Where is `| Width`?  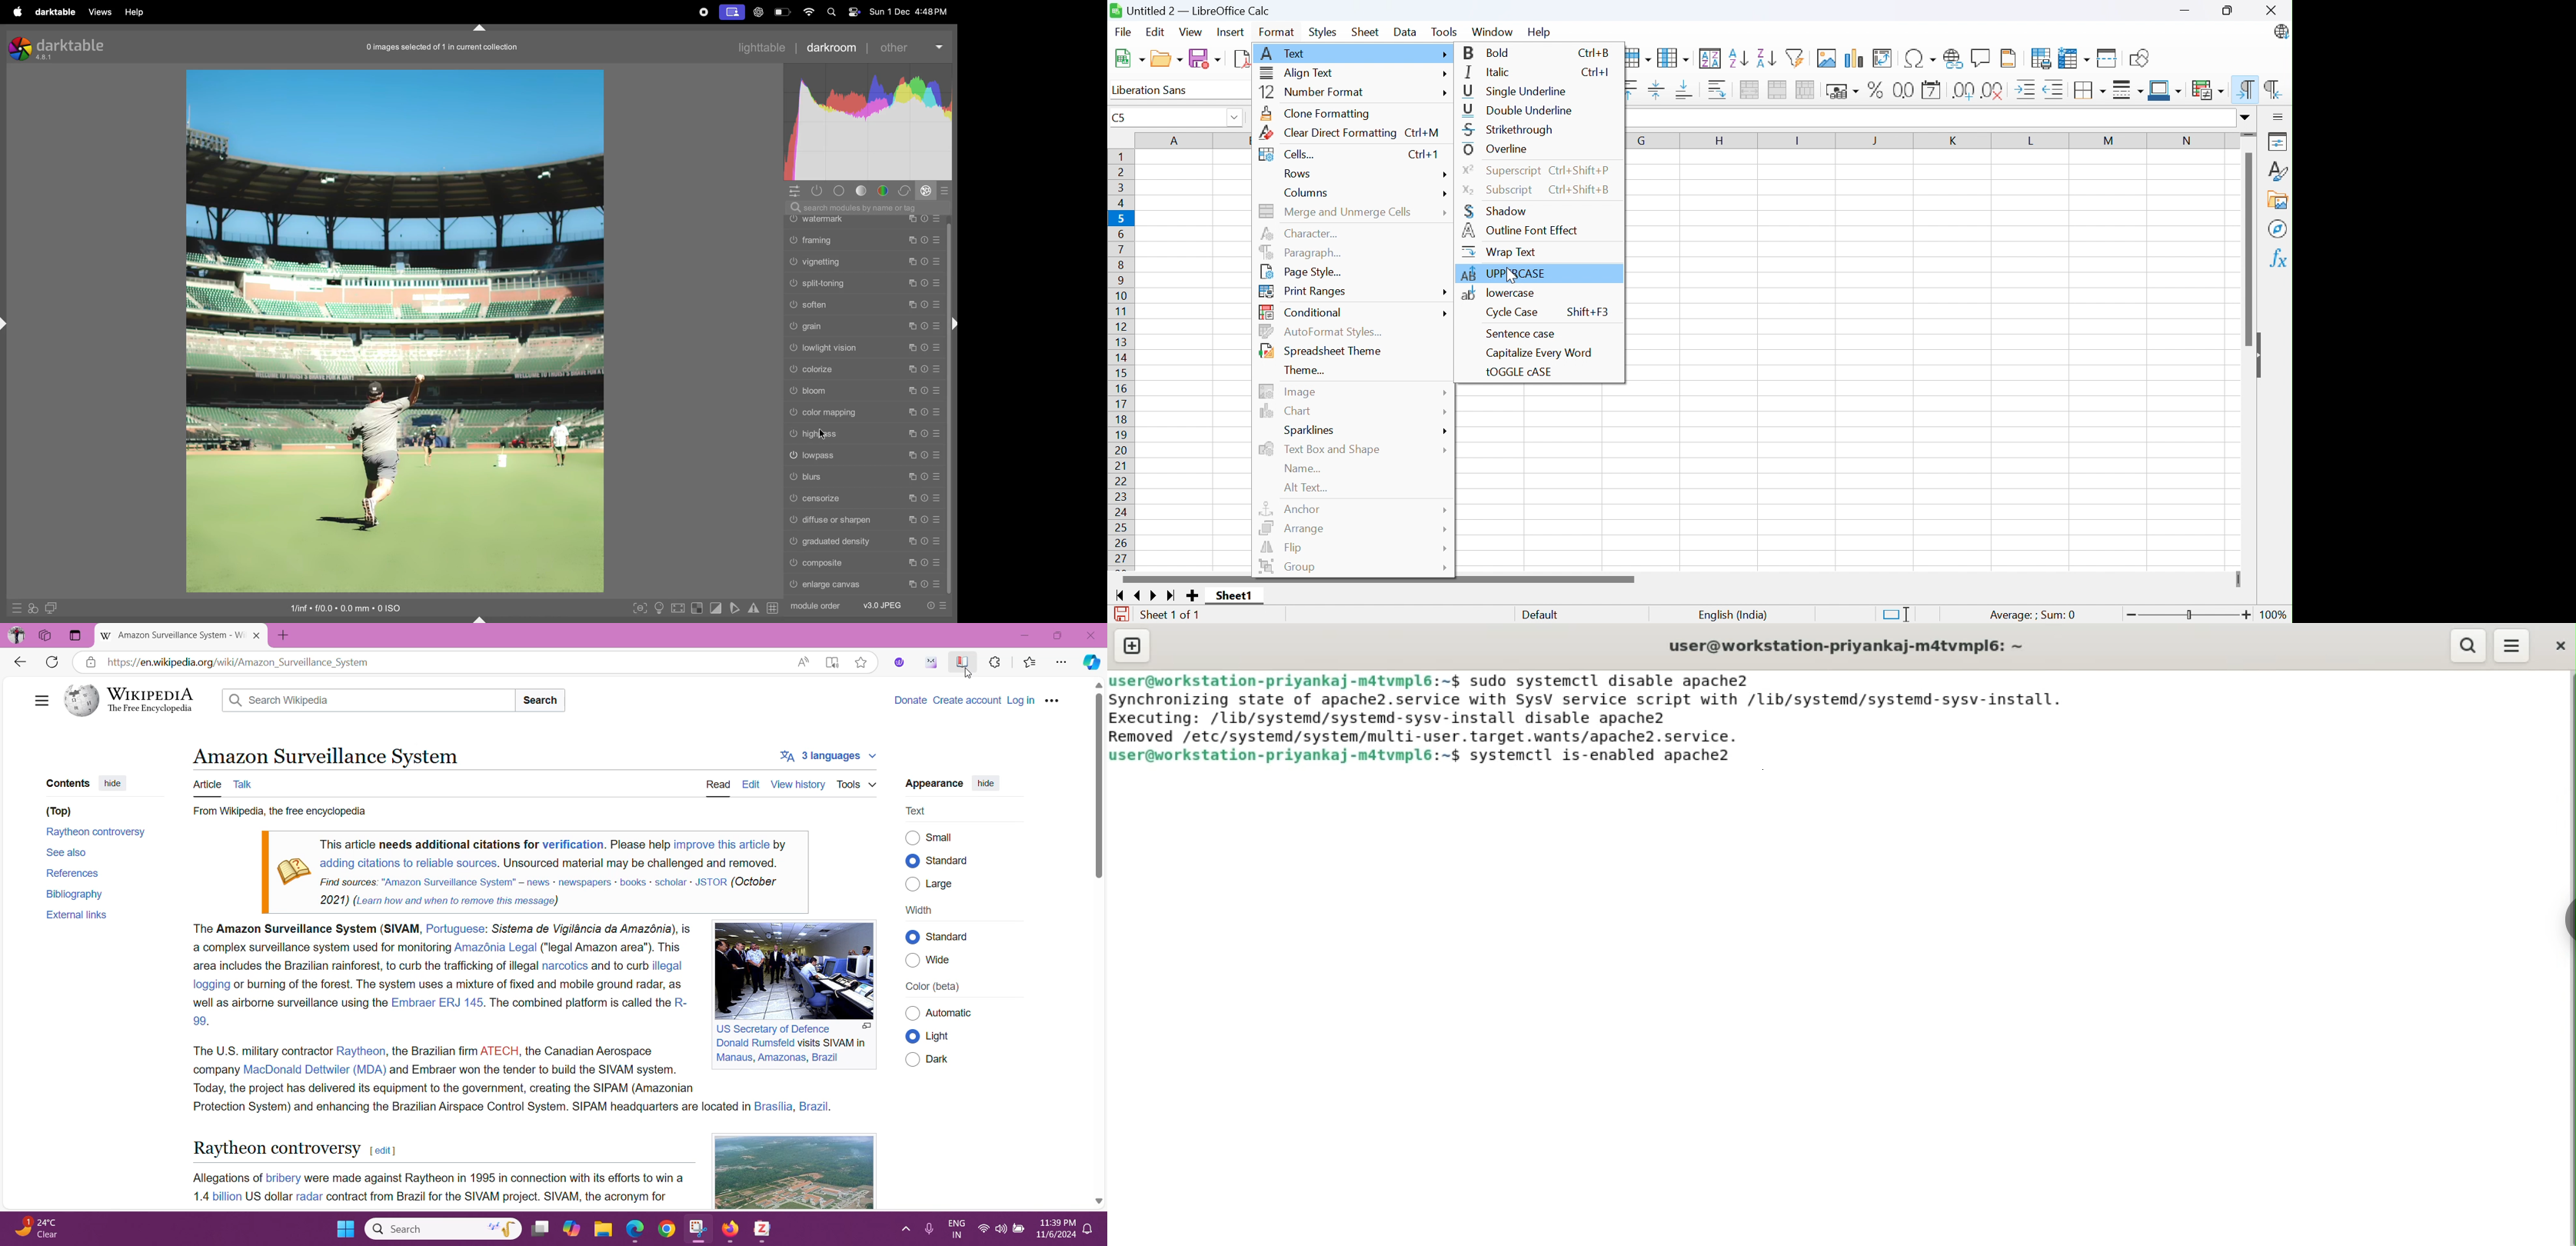 | Width is located at coordinates (919, 910).